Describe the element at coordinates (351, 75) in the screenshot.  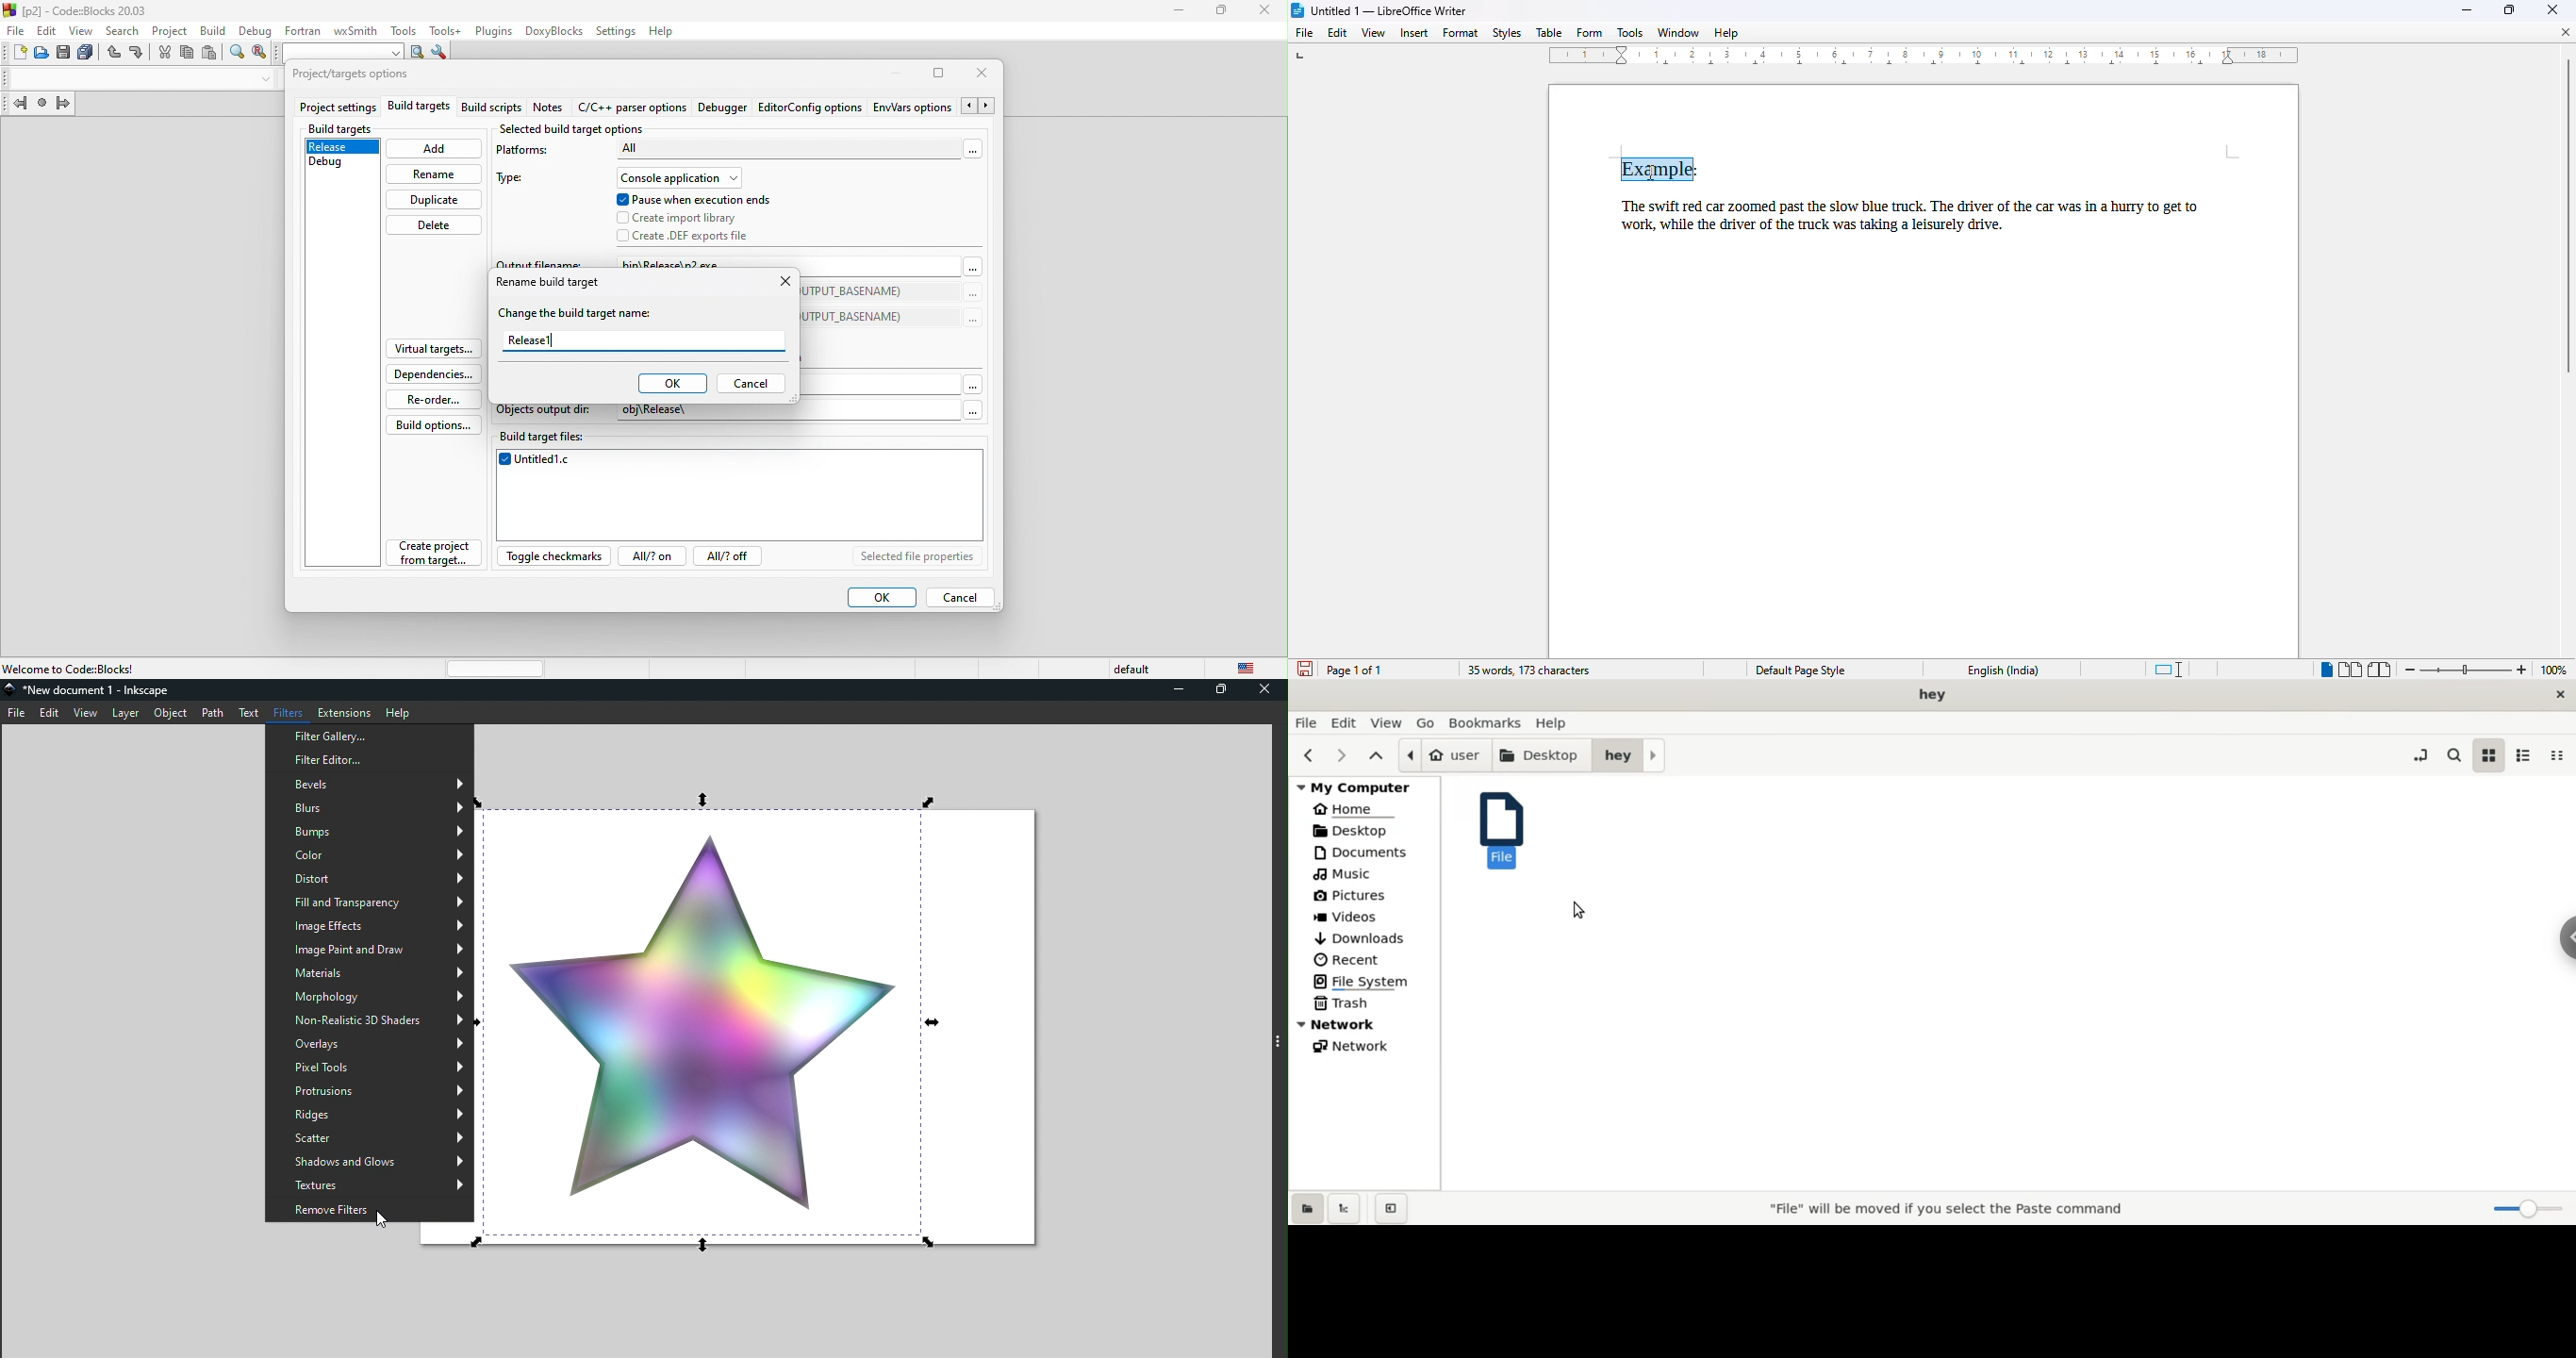
I see `project\target option` at that location.